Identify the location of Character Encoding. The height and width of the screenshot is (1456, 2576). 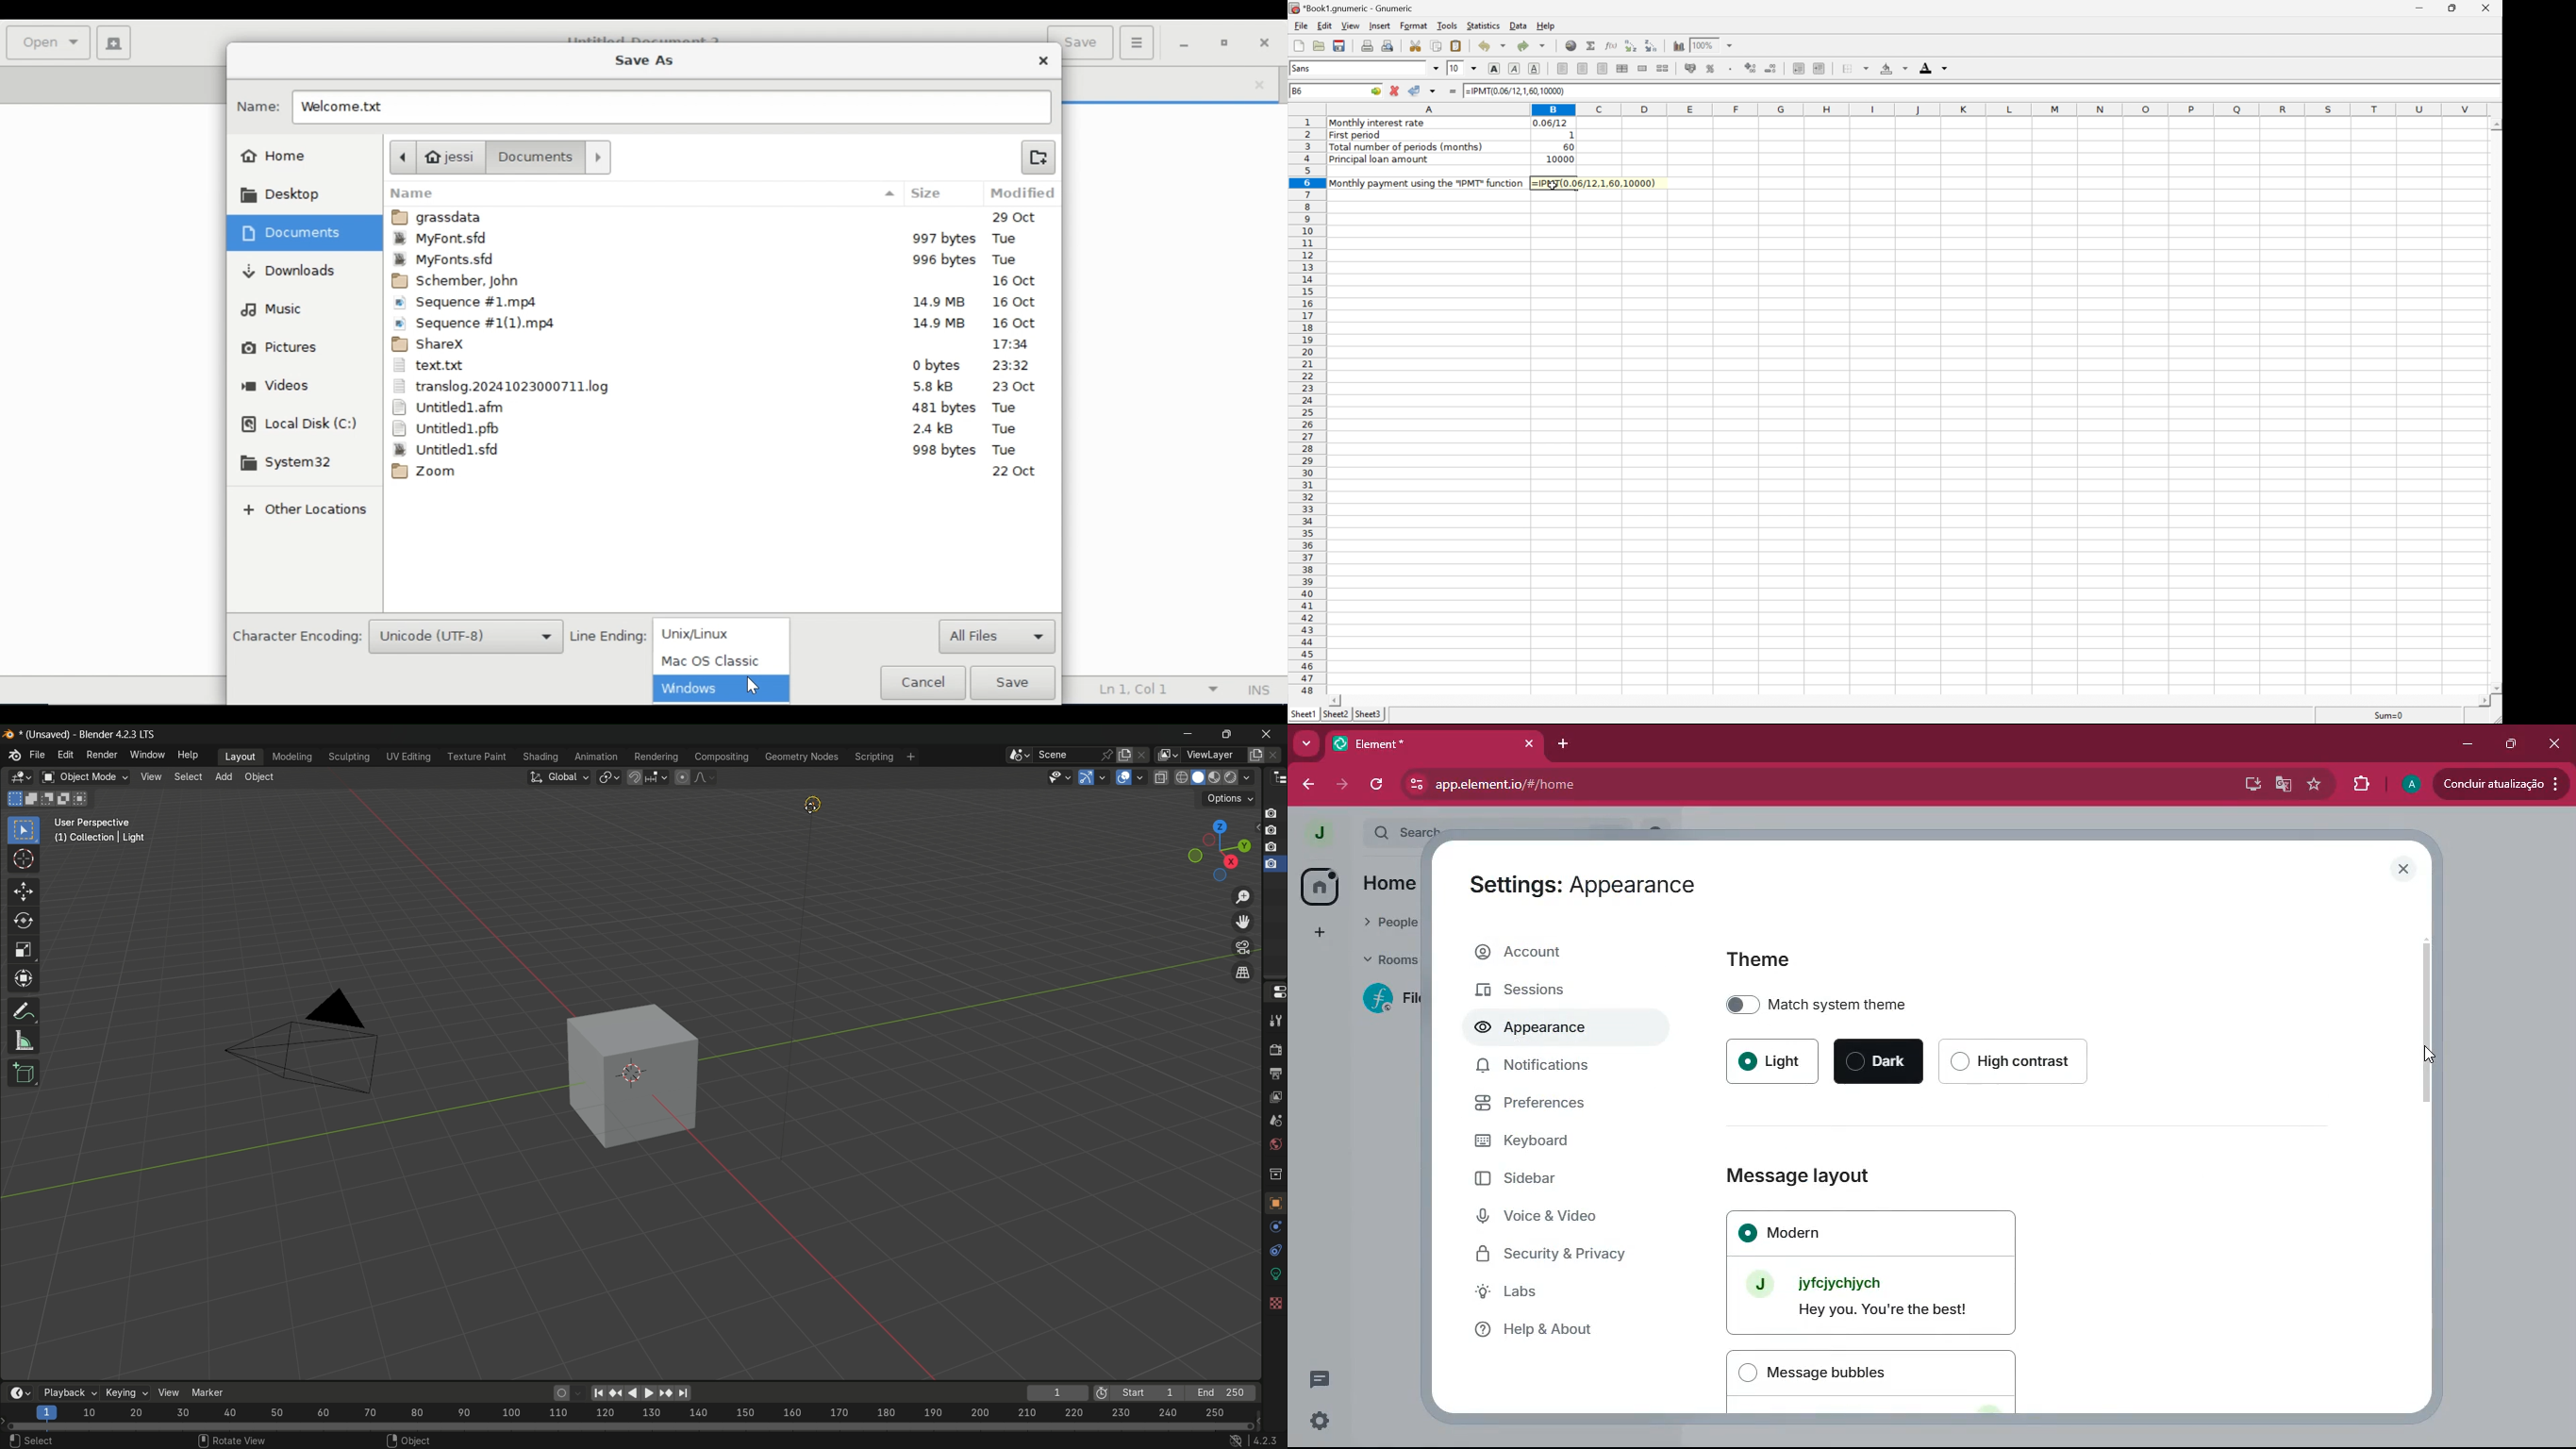
(296, 634).